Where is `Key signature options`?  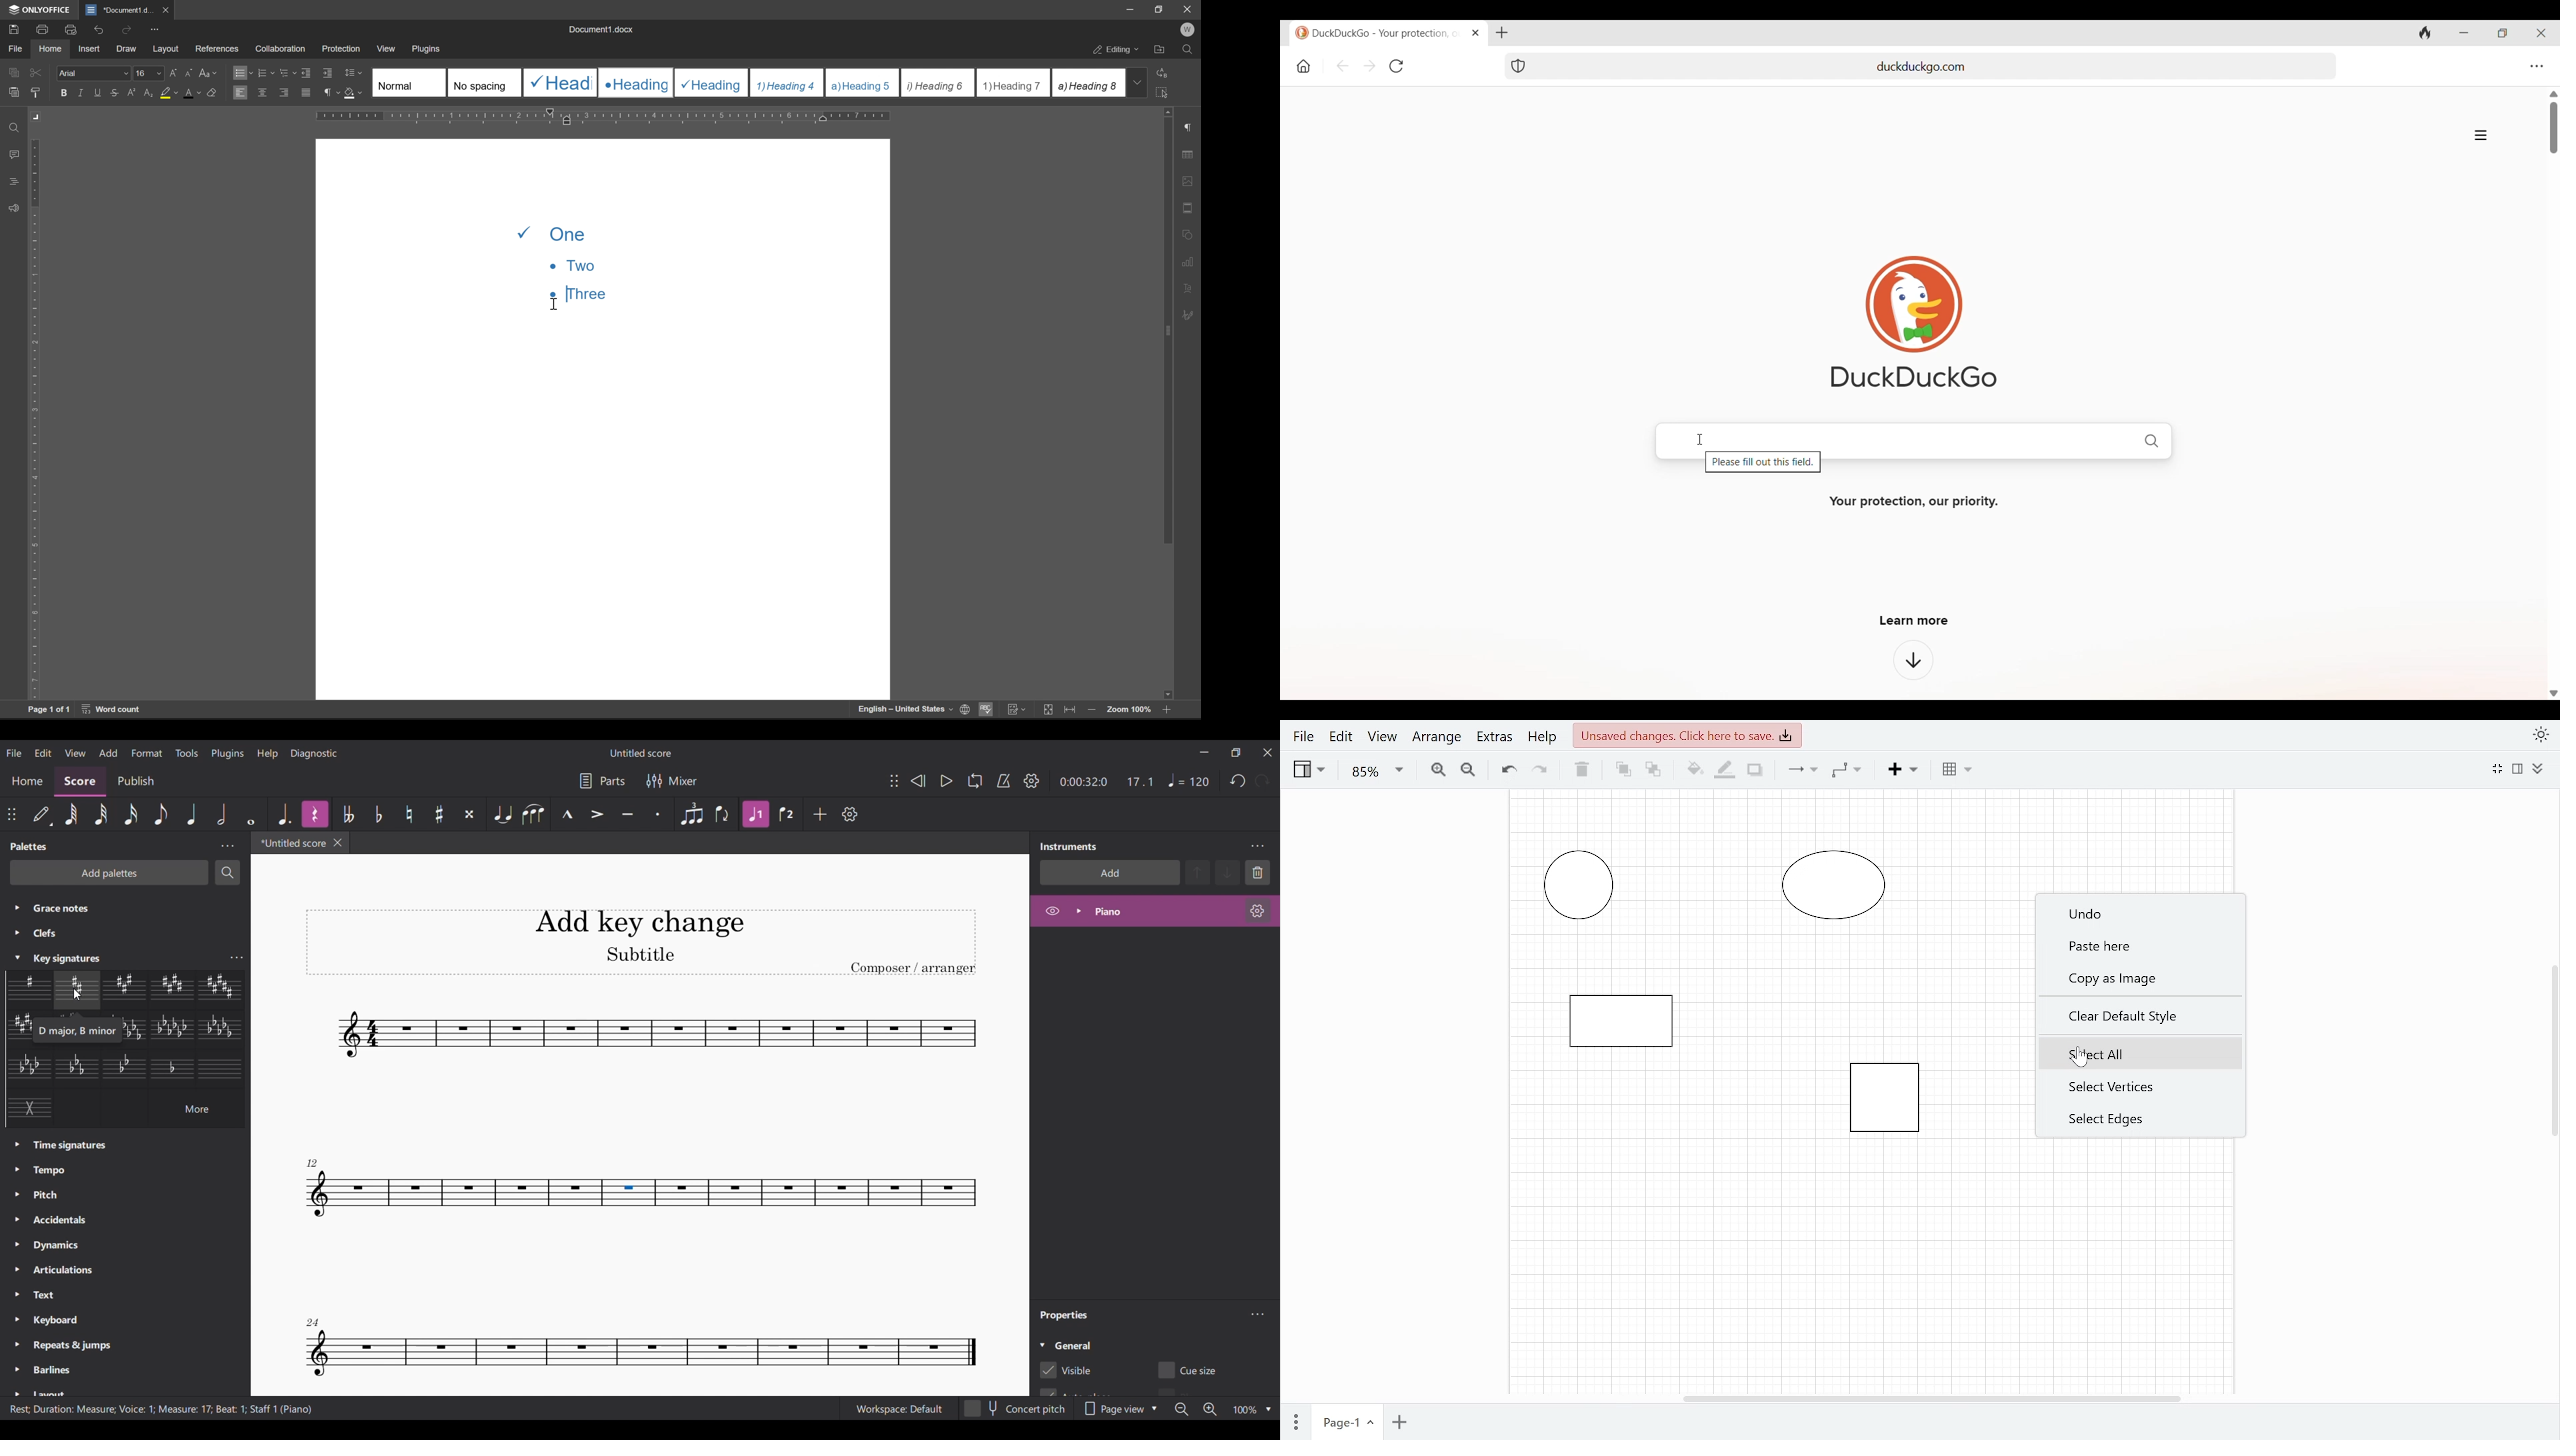
Key signature options is located at coordinates (126, 1049).